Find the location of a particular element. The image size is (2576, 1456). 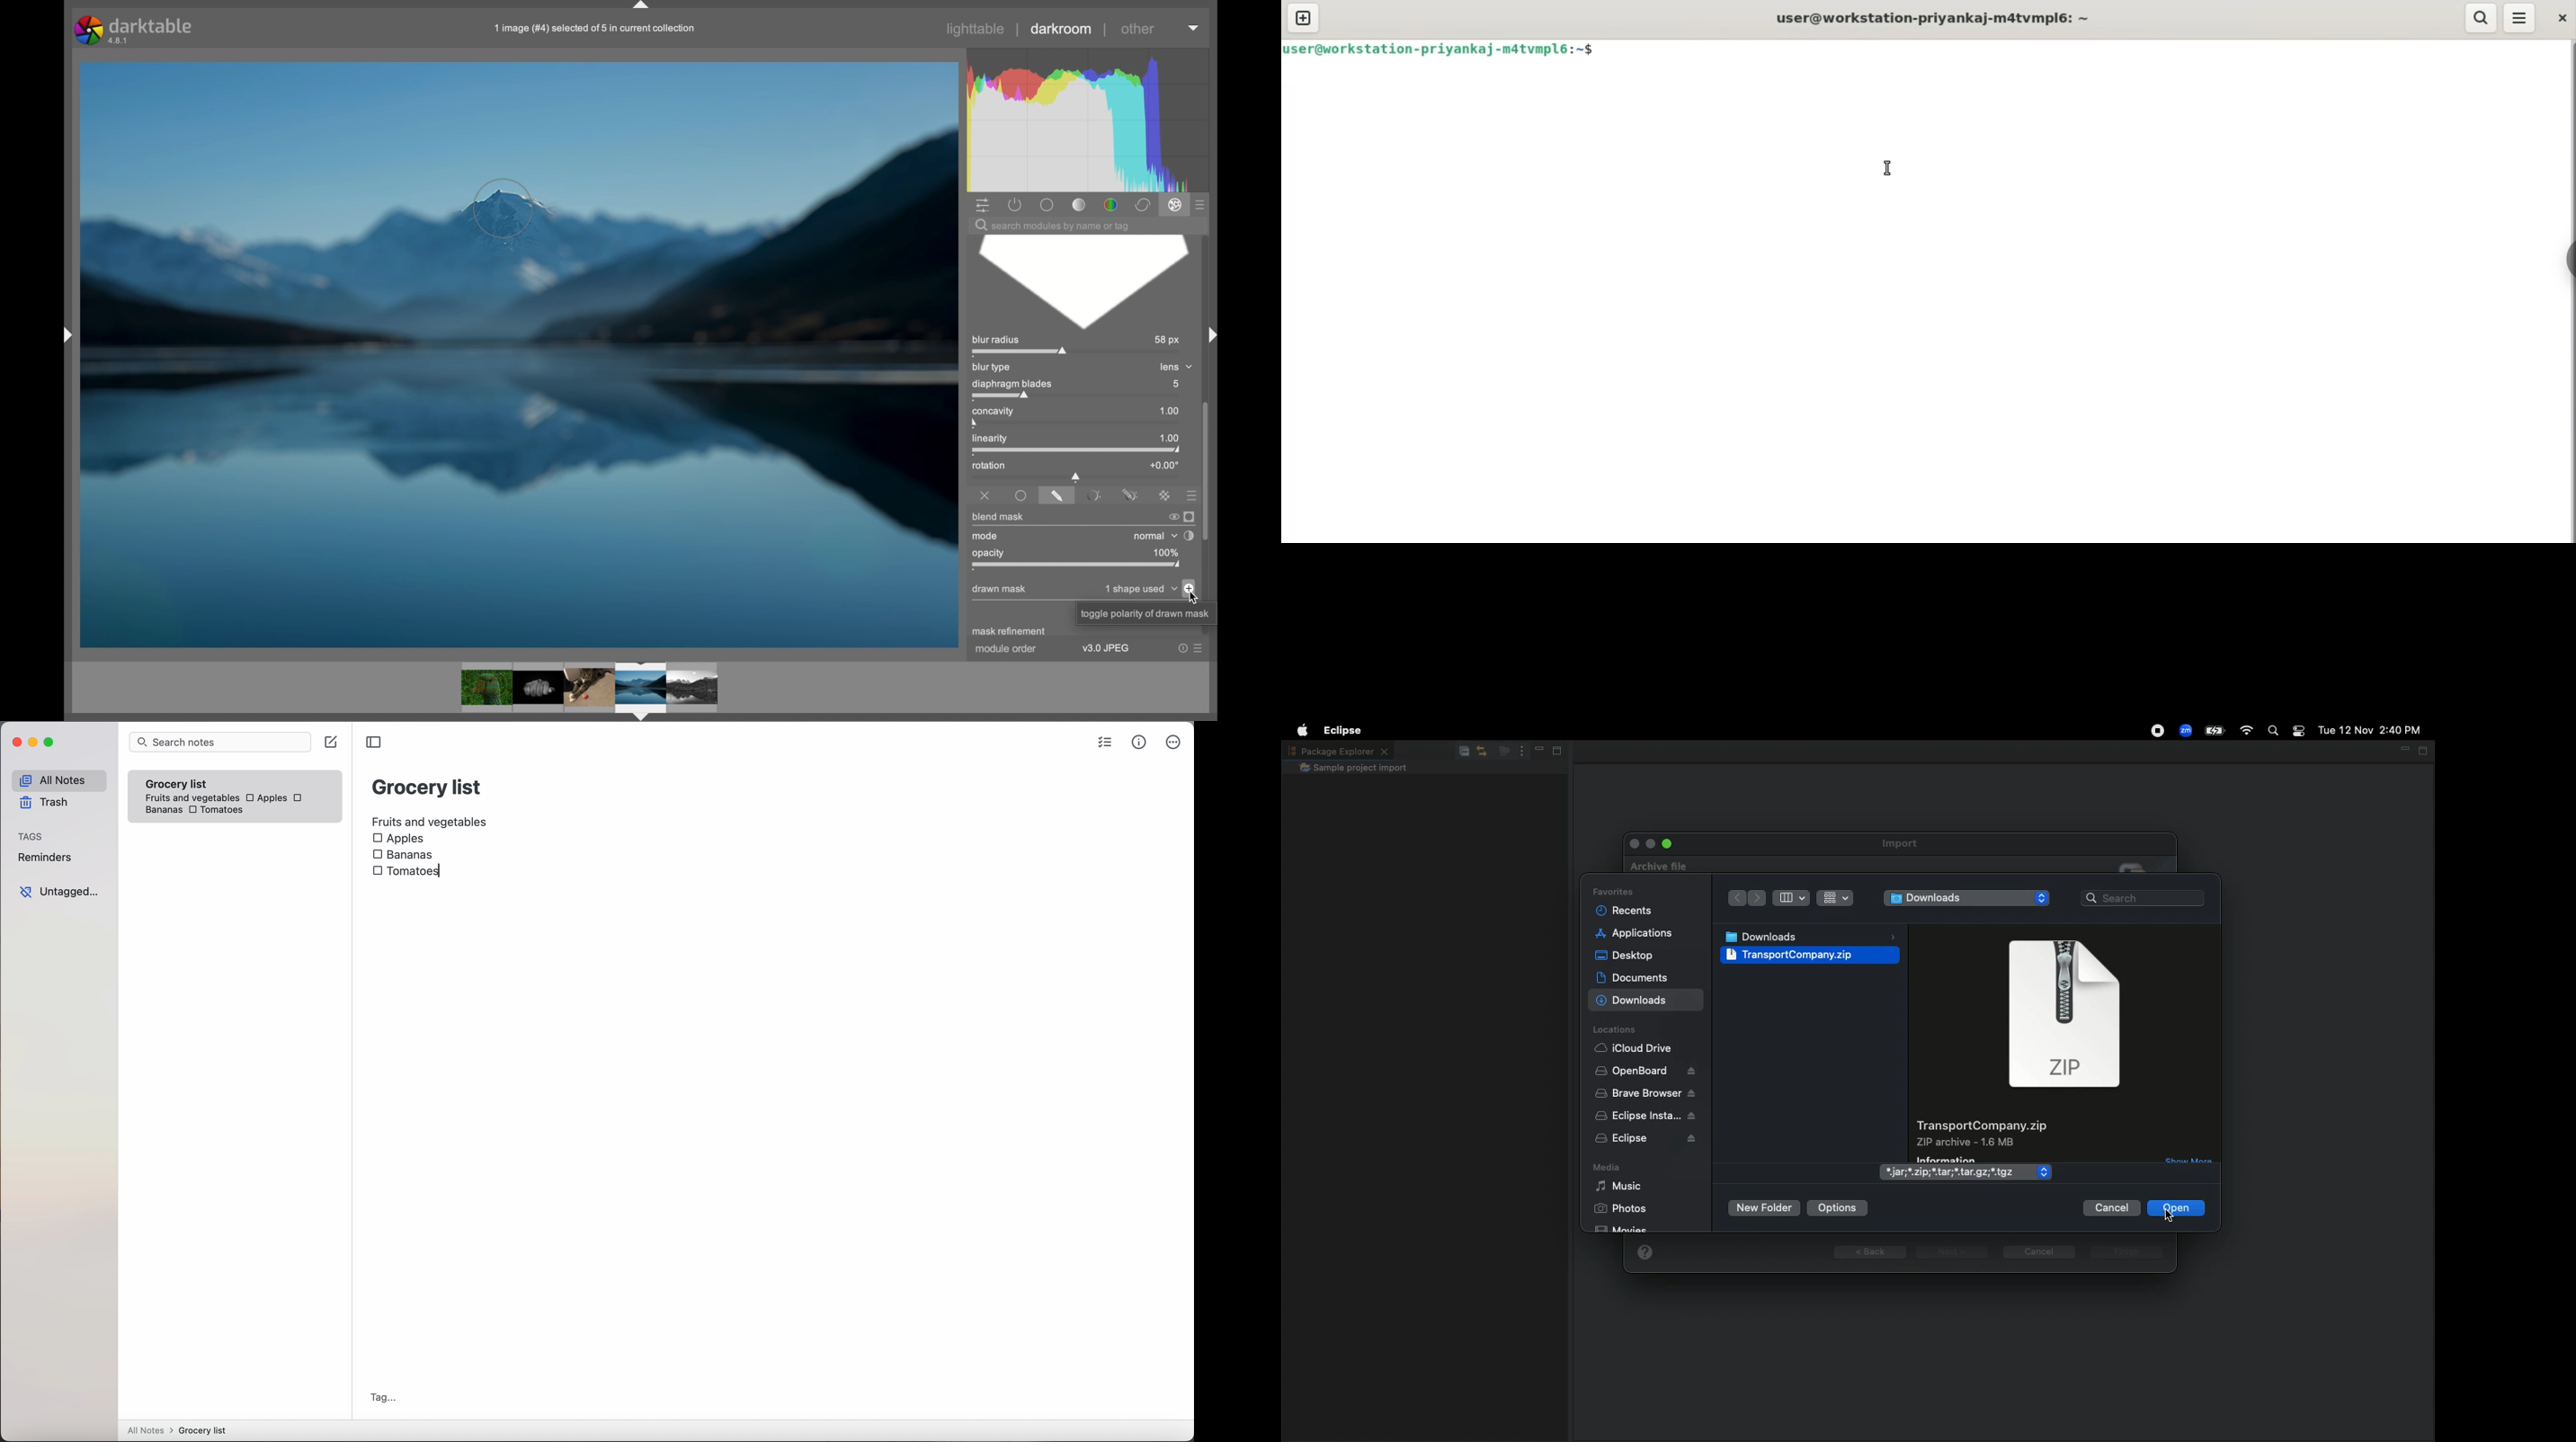

Tomatoes checkbox is located at coordinates (214, 810).